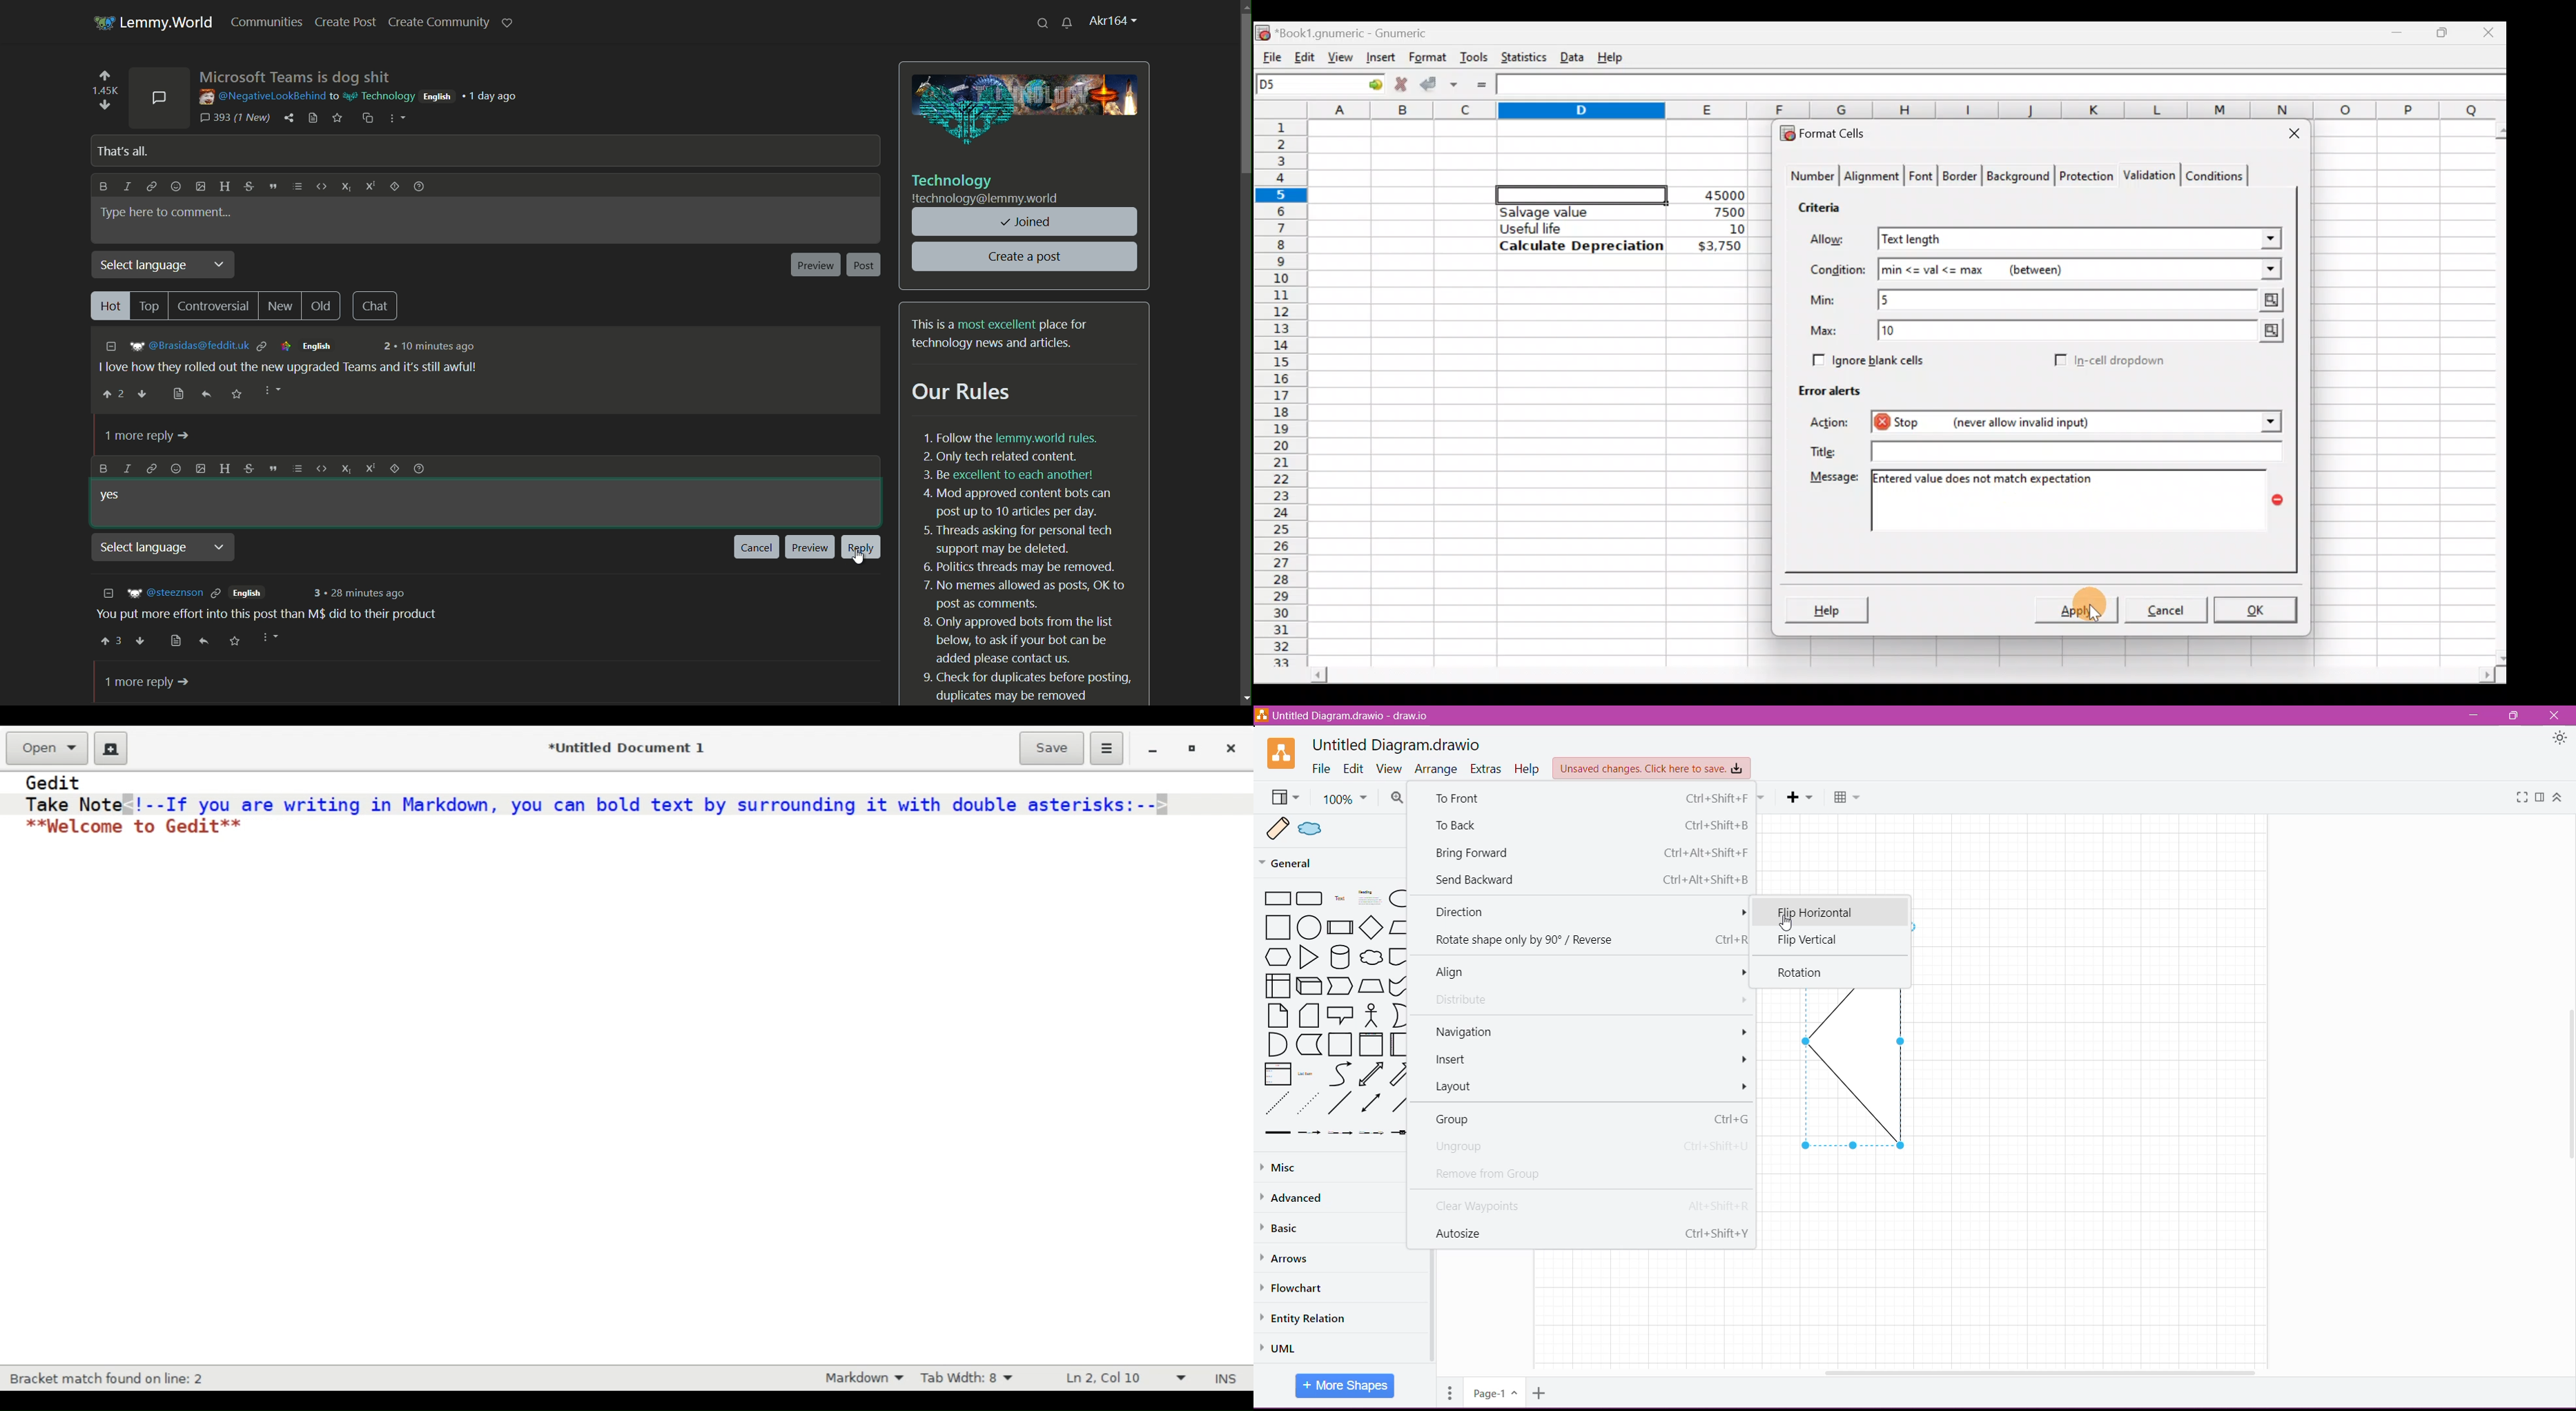 This screenshot has width=2576, height=1428. I want to click on Flip Vertical, so click(1809, 940).